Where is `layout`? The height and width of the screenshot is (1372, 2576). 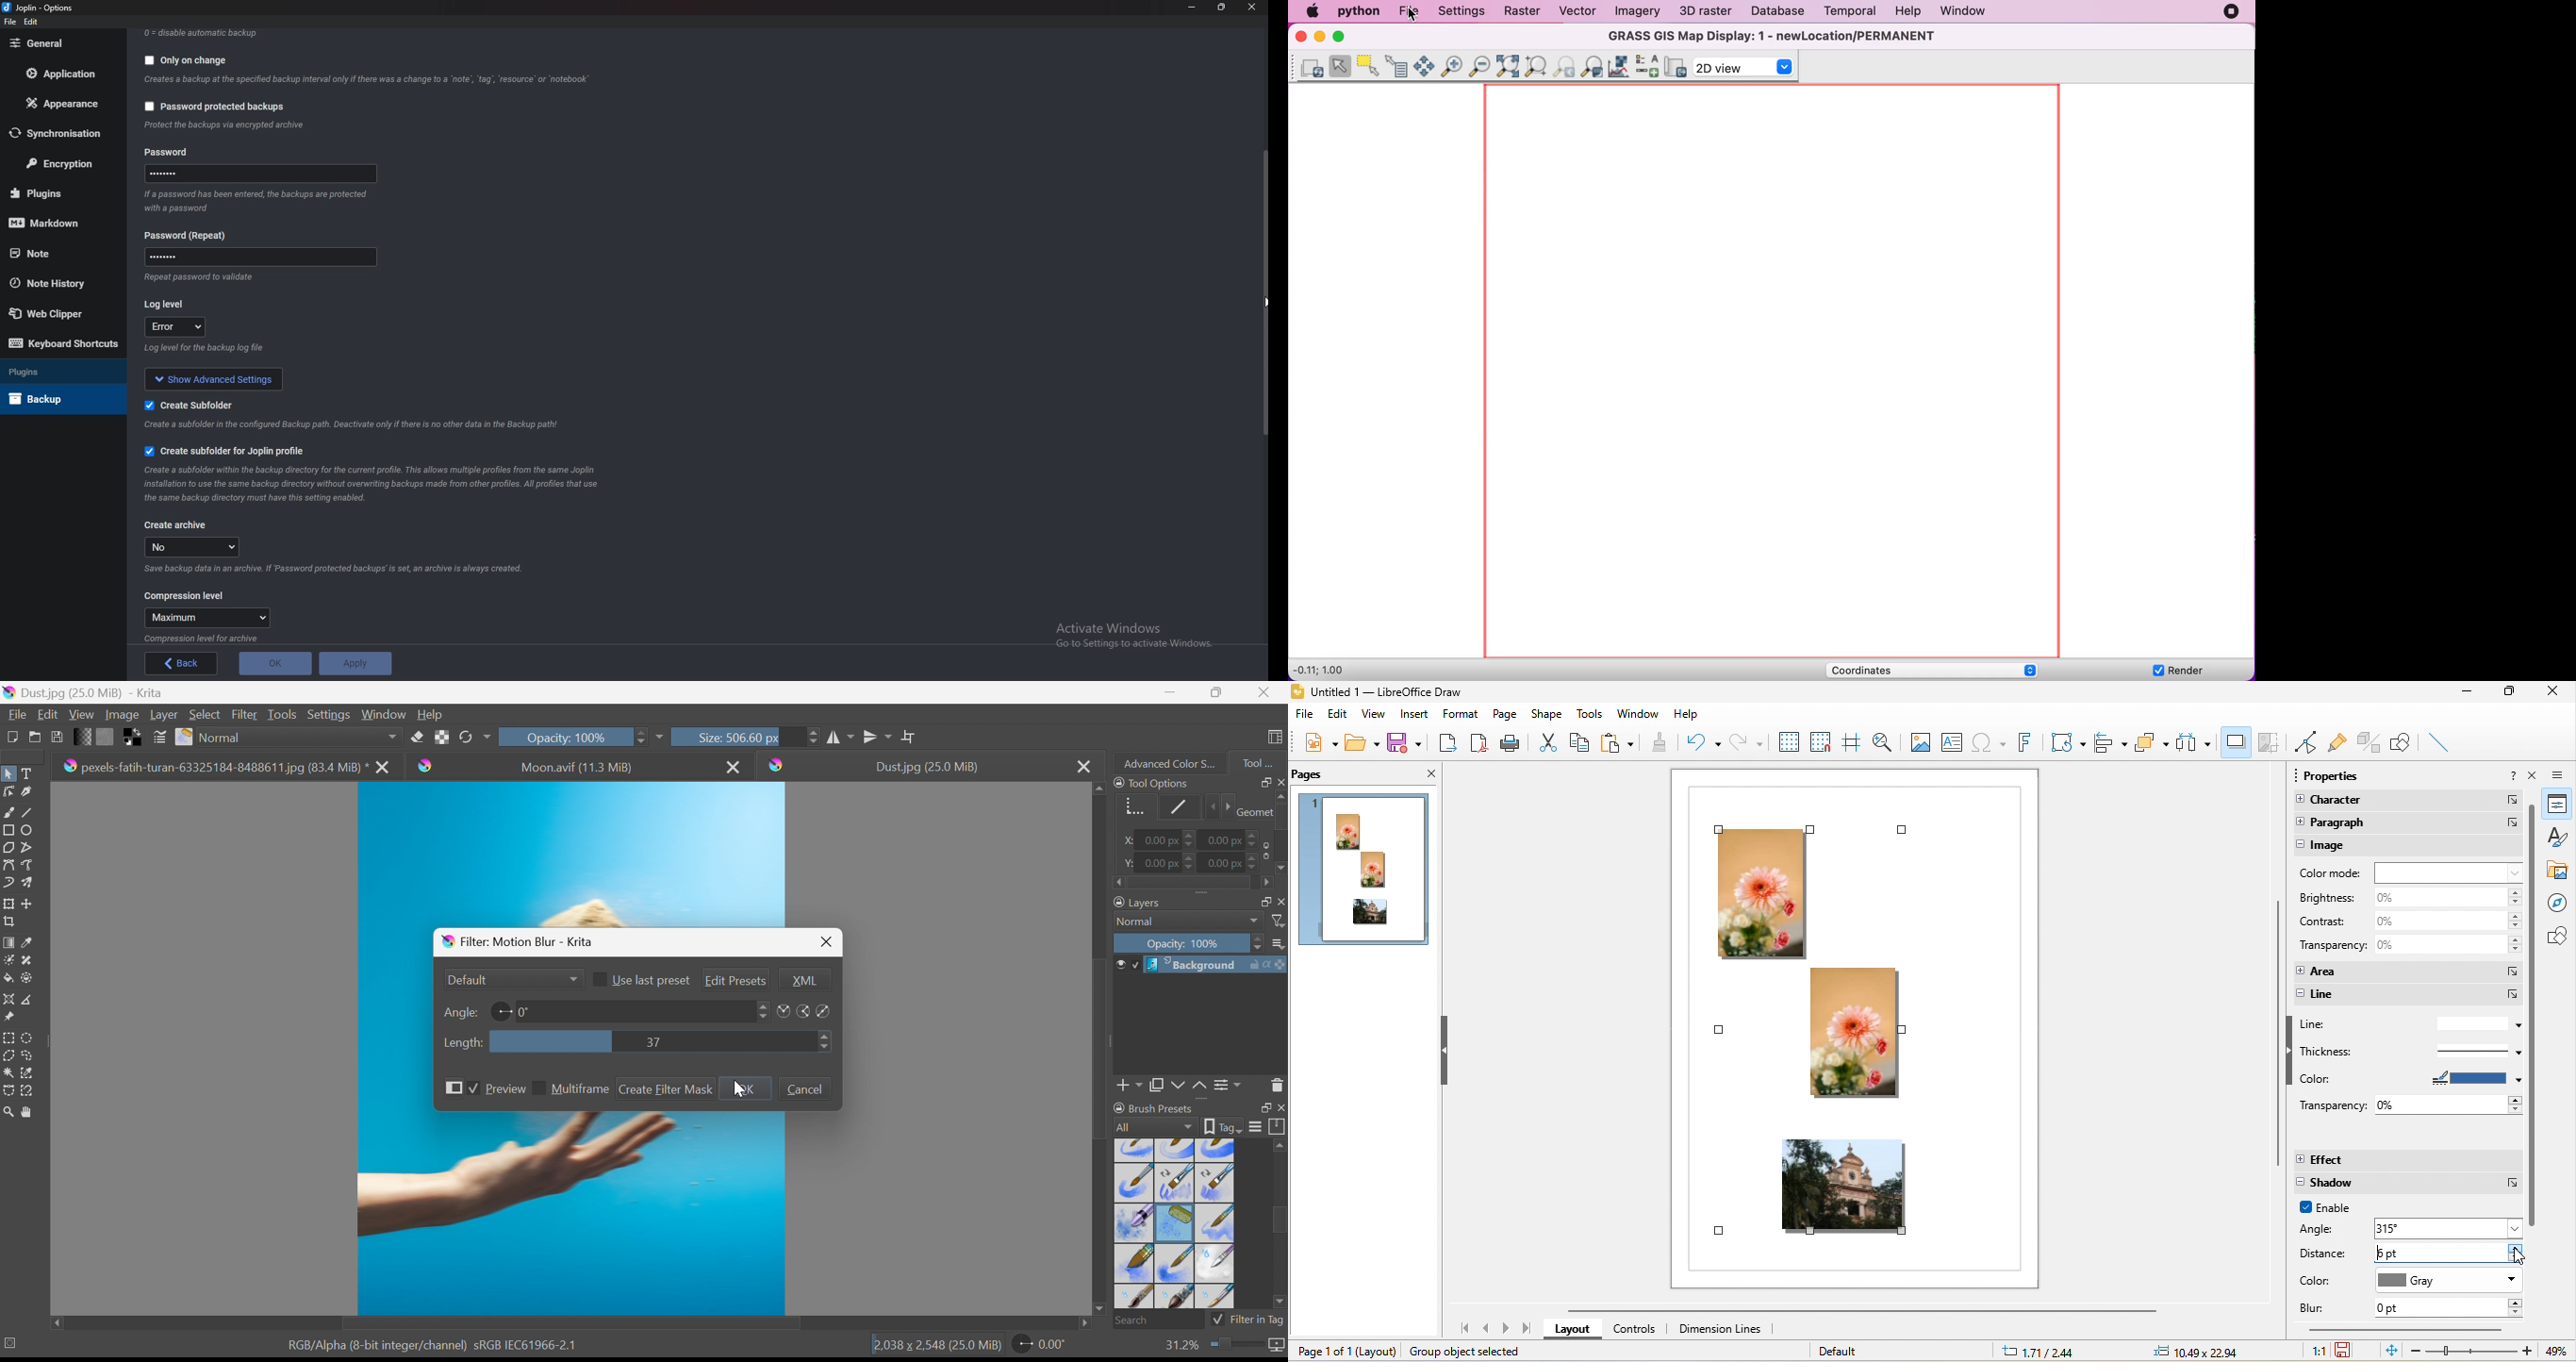 layout is located at coordinates (1576, 1329).